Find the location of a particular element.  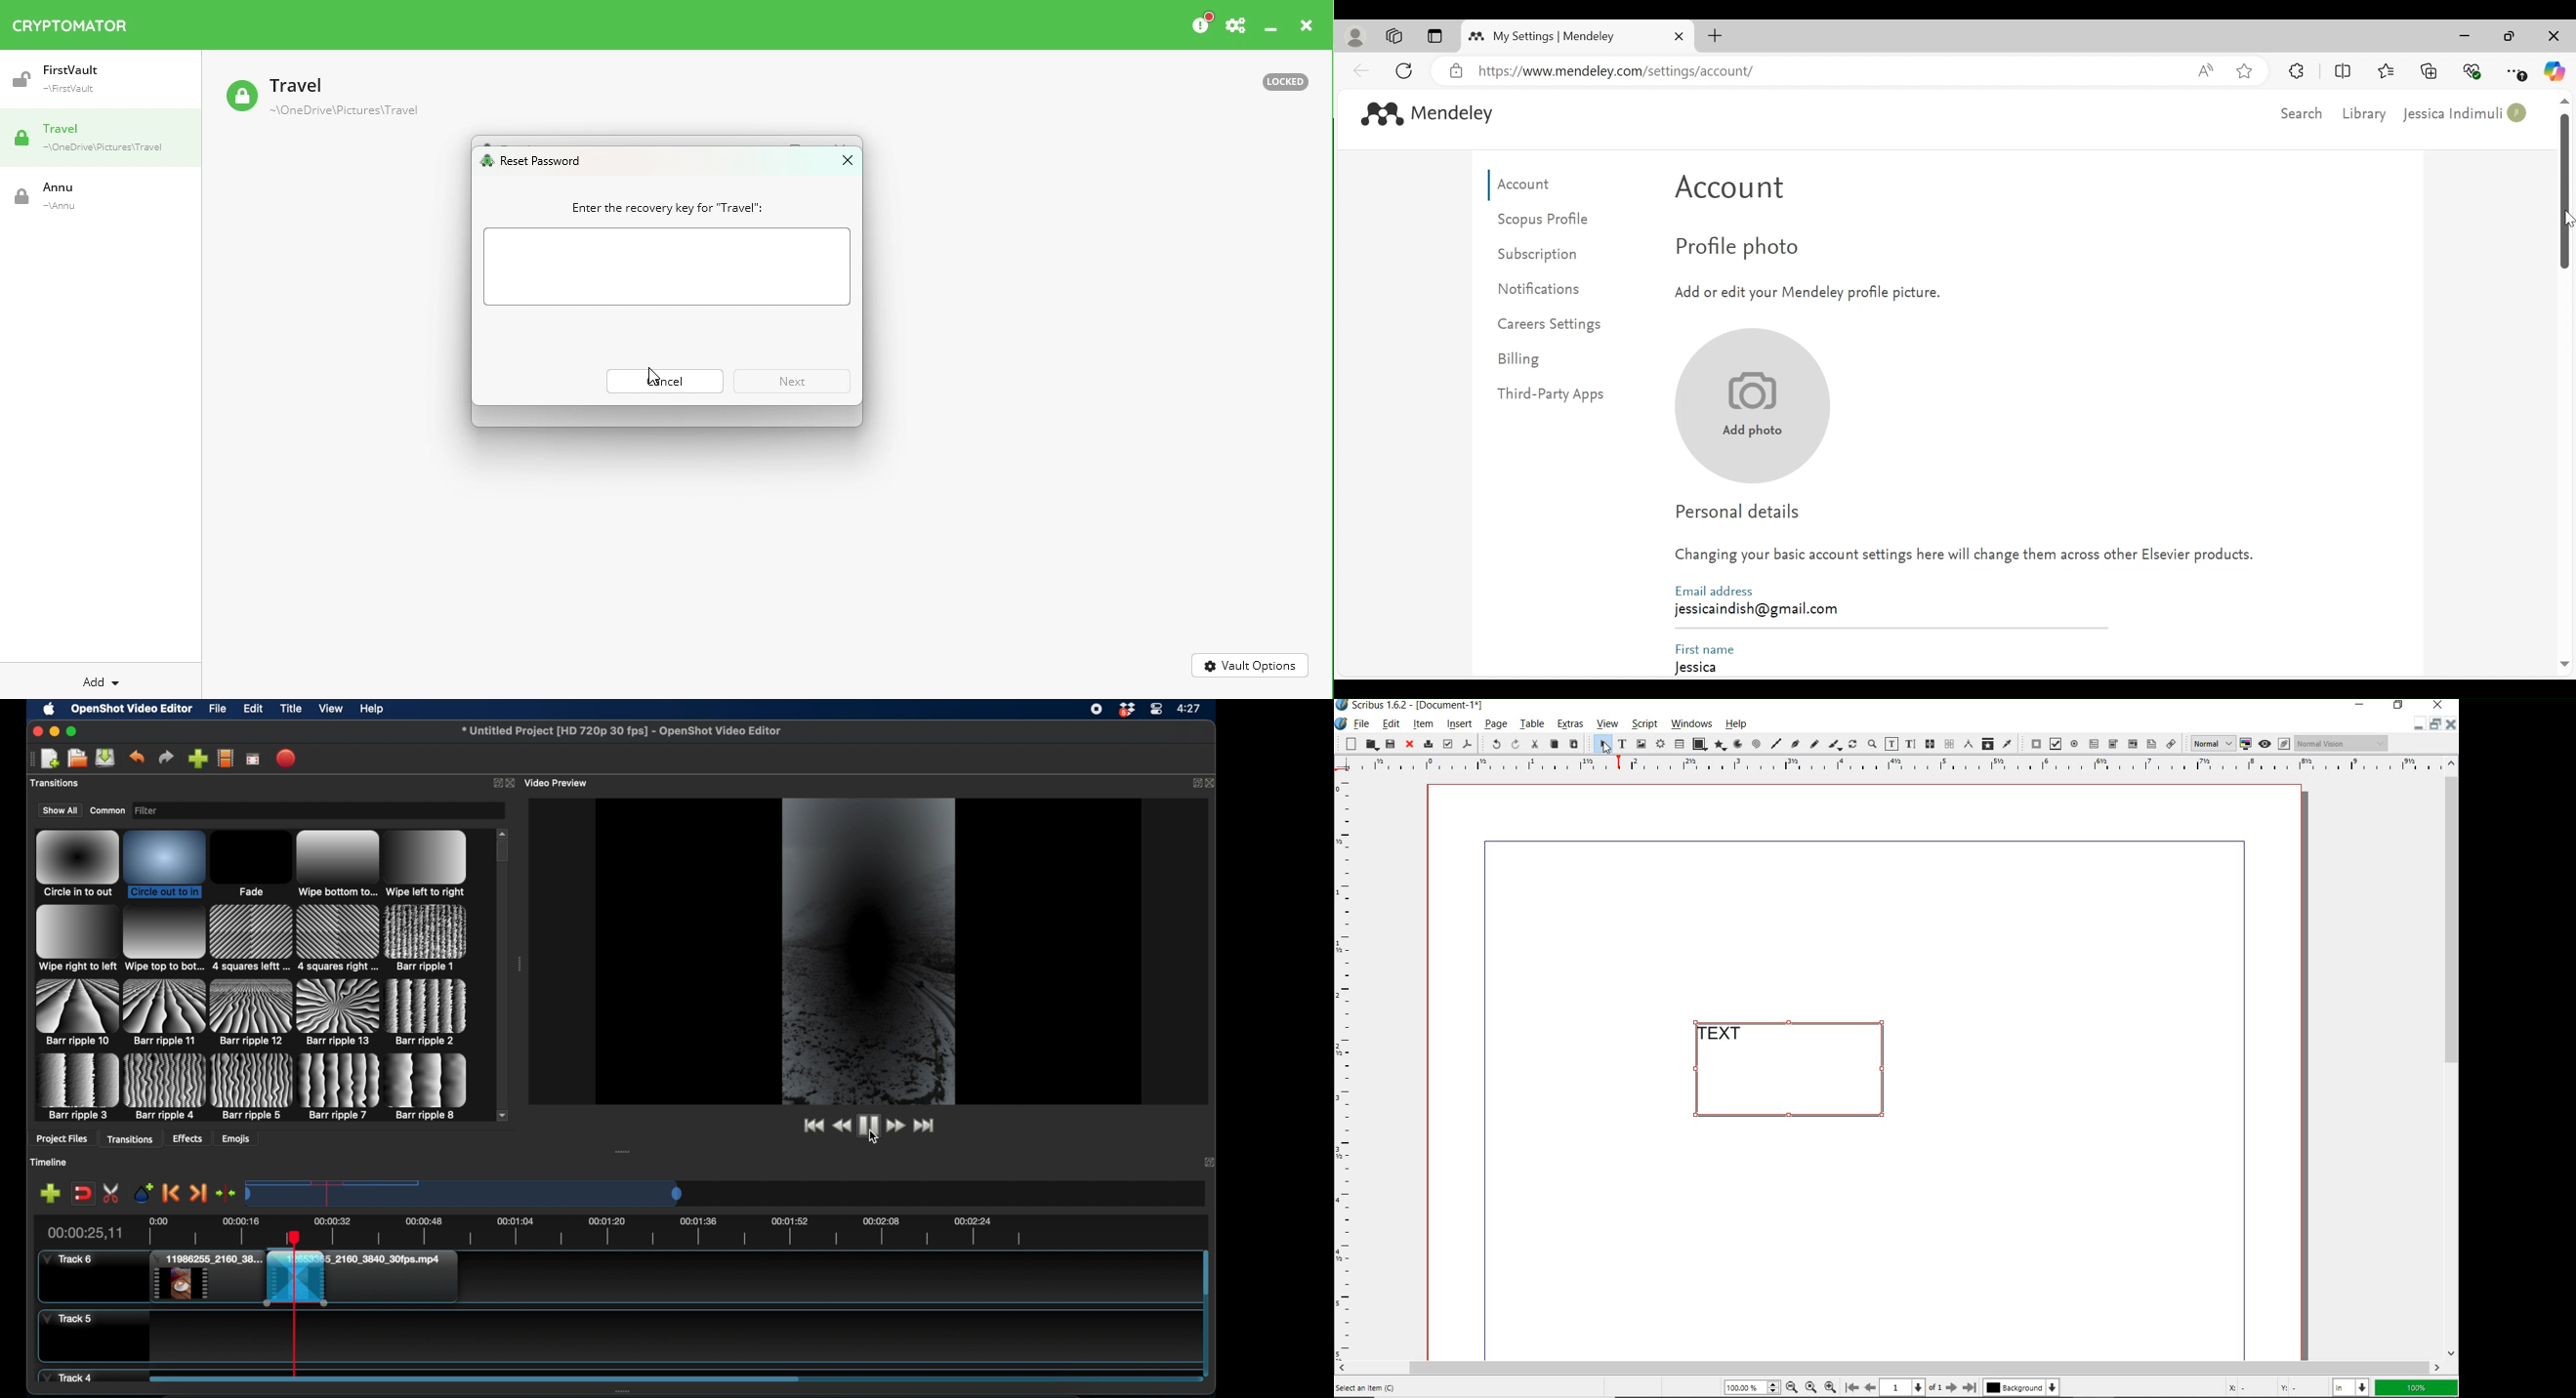

Search  is located at coordinates (2299, 113).